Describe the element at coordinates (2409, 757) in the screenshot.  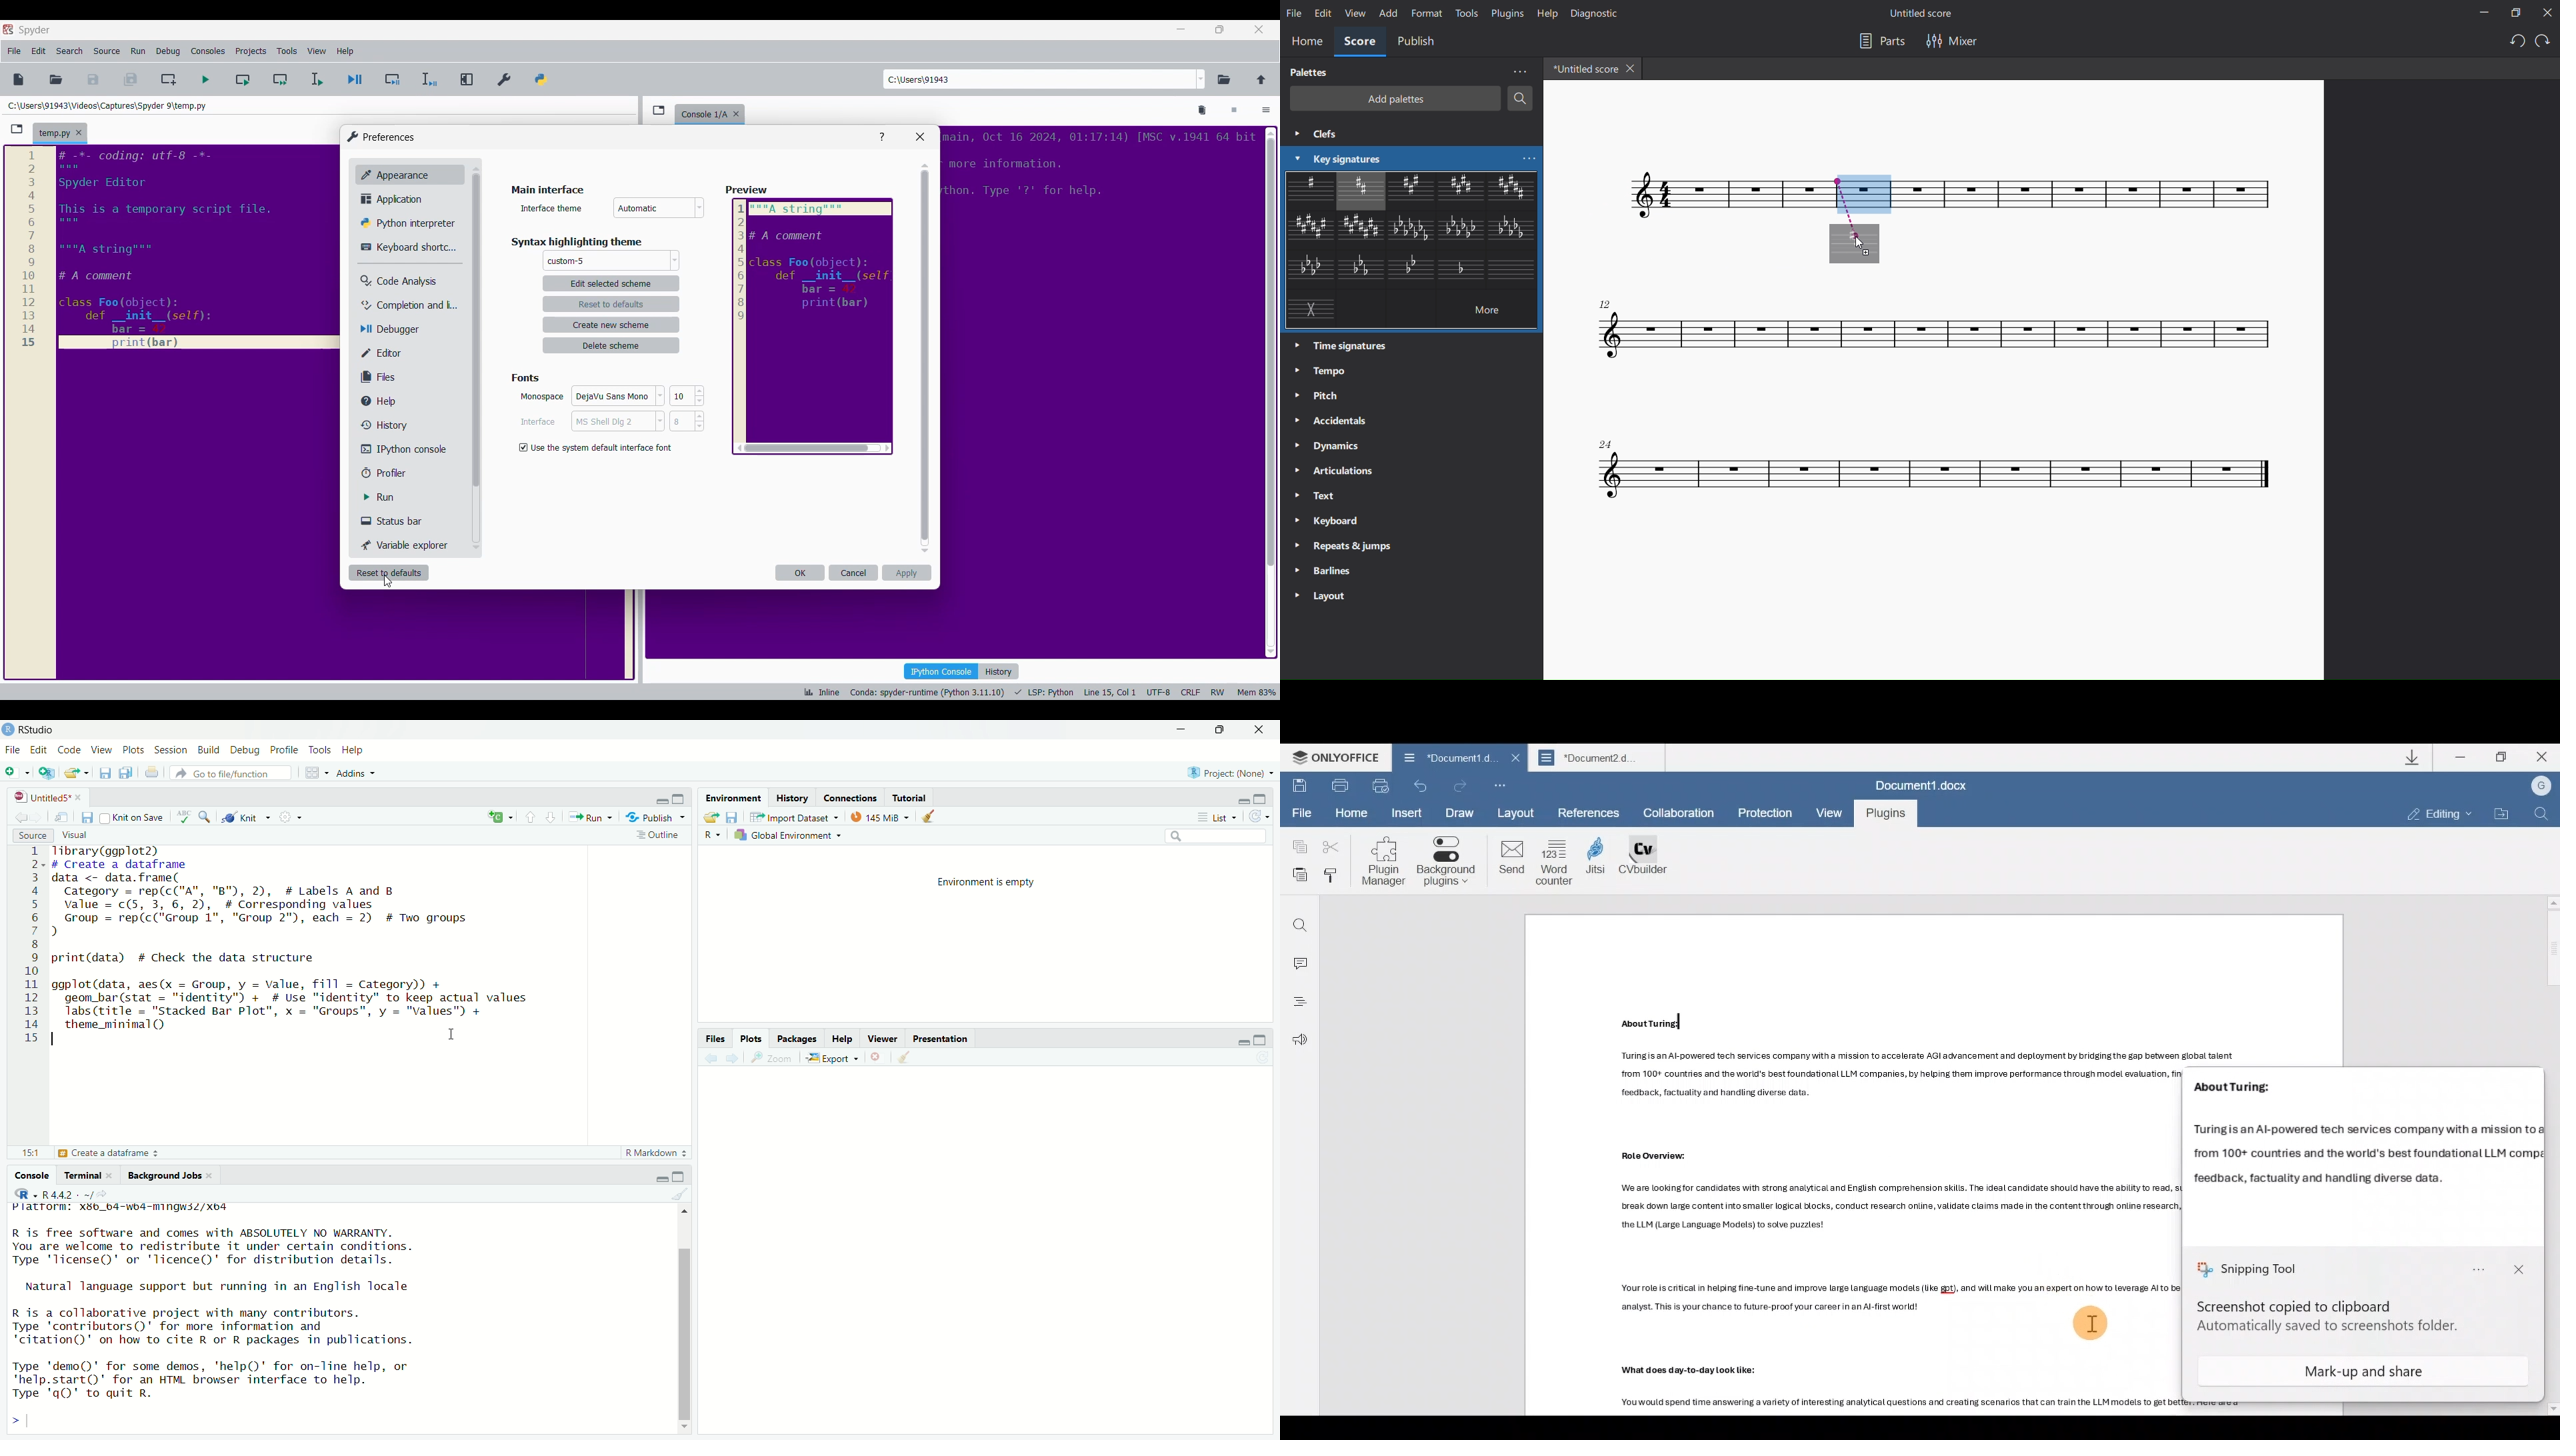
I see `Downloads` at that location.